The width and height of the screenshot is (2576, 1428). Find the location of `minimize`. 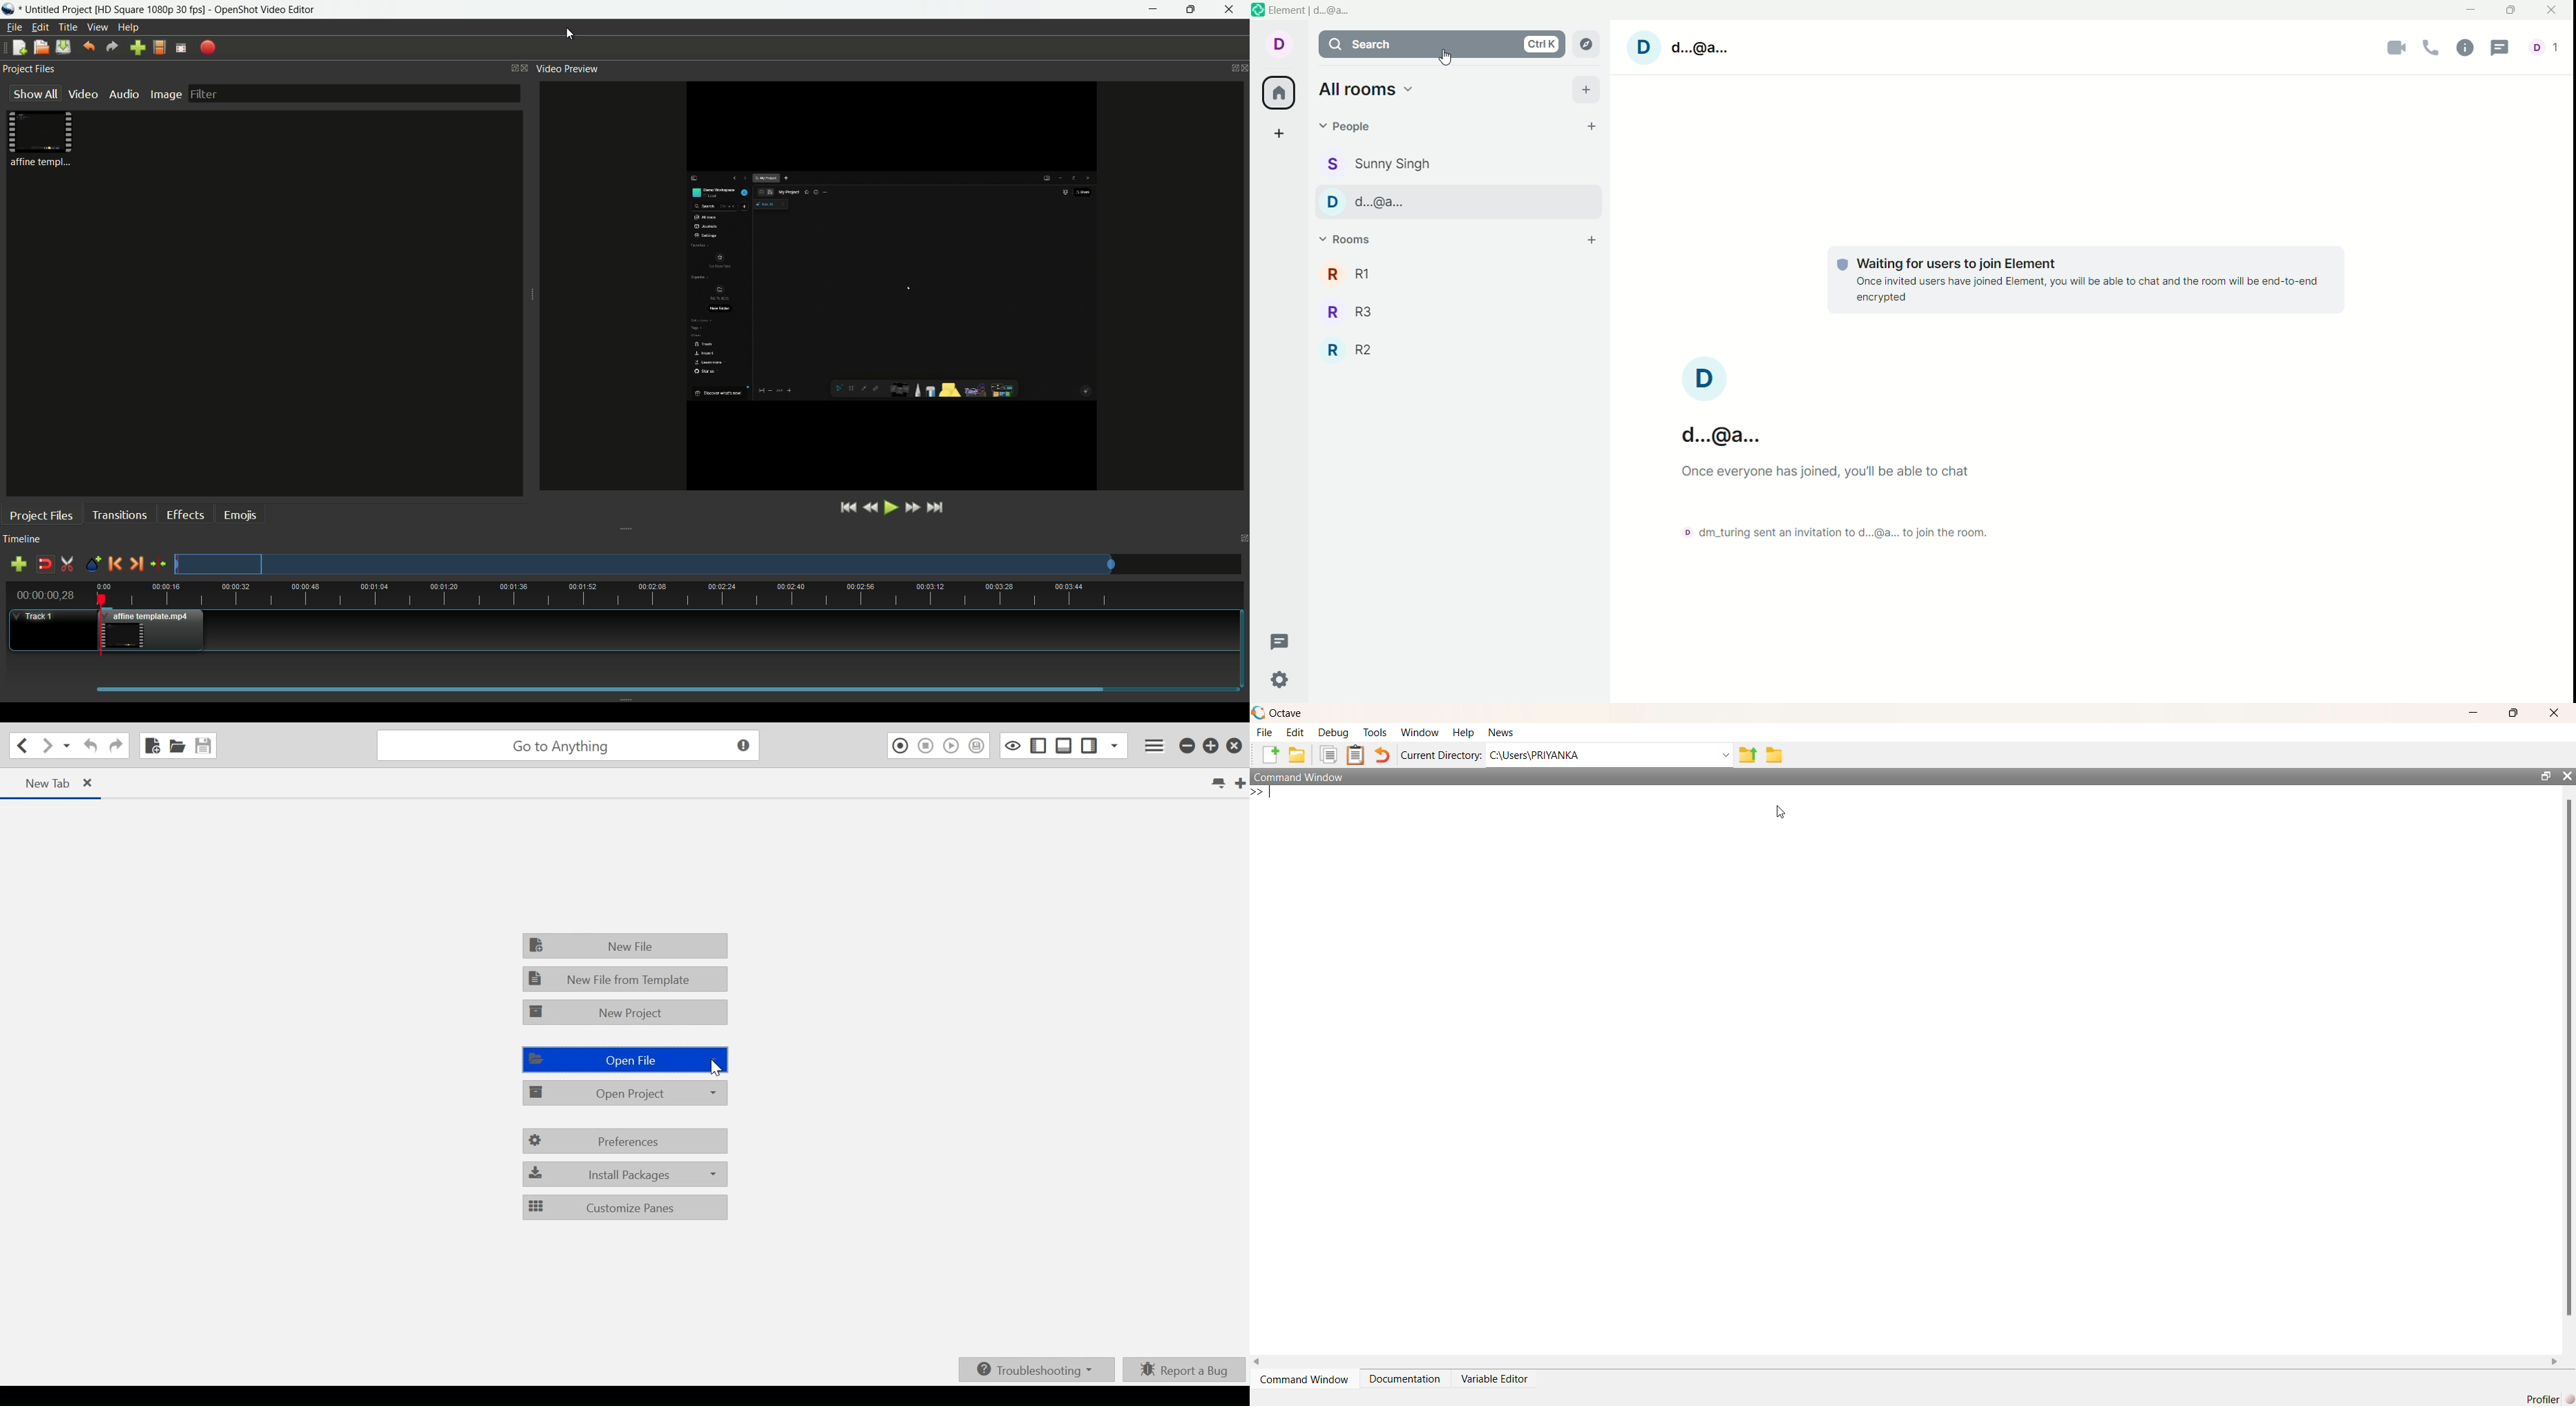

minimize is located at coordinates (2474, 712).